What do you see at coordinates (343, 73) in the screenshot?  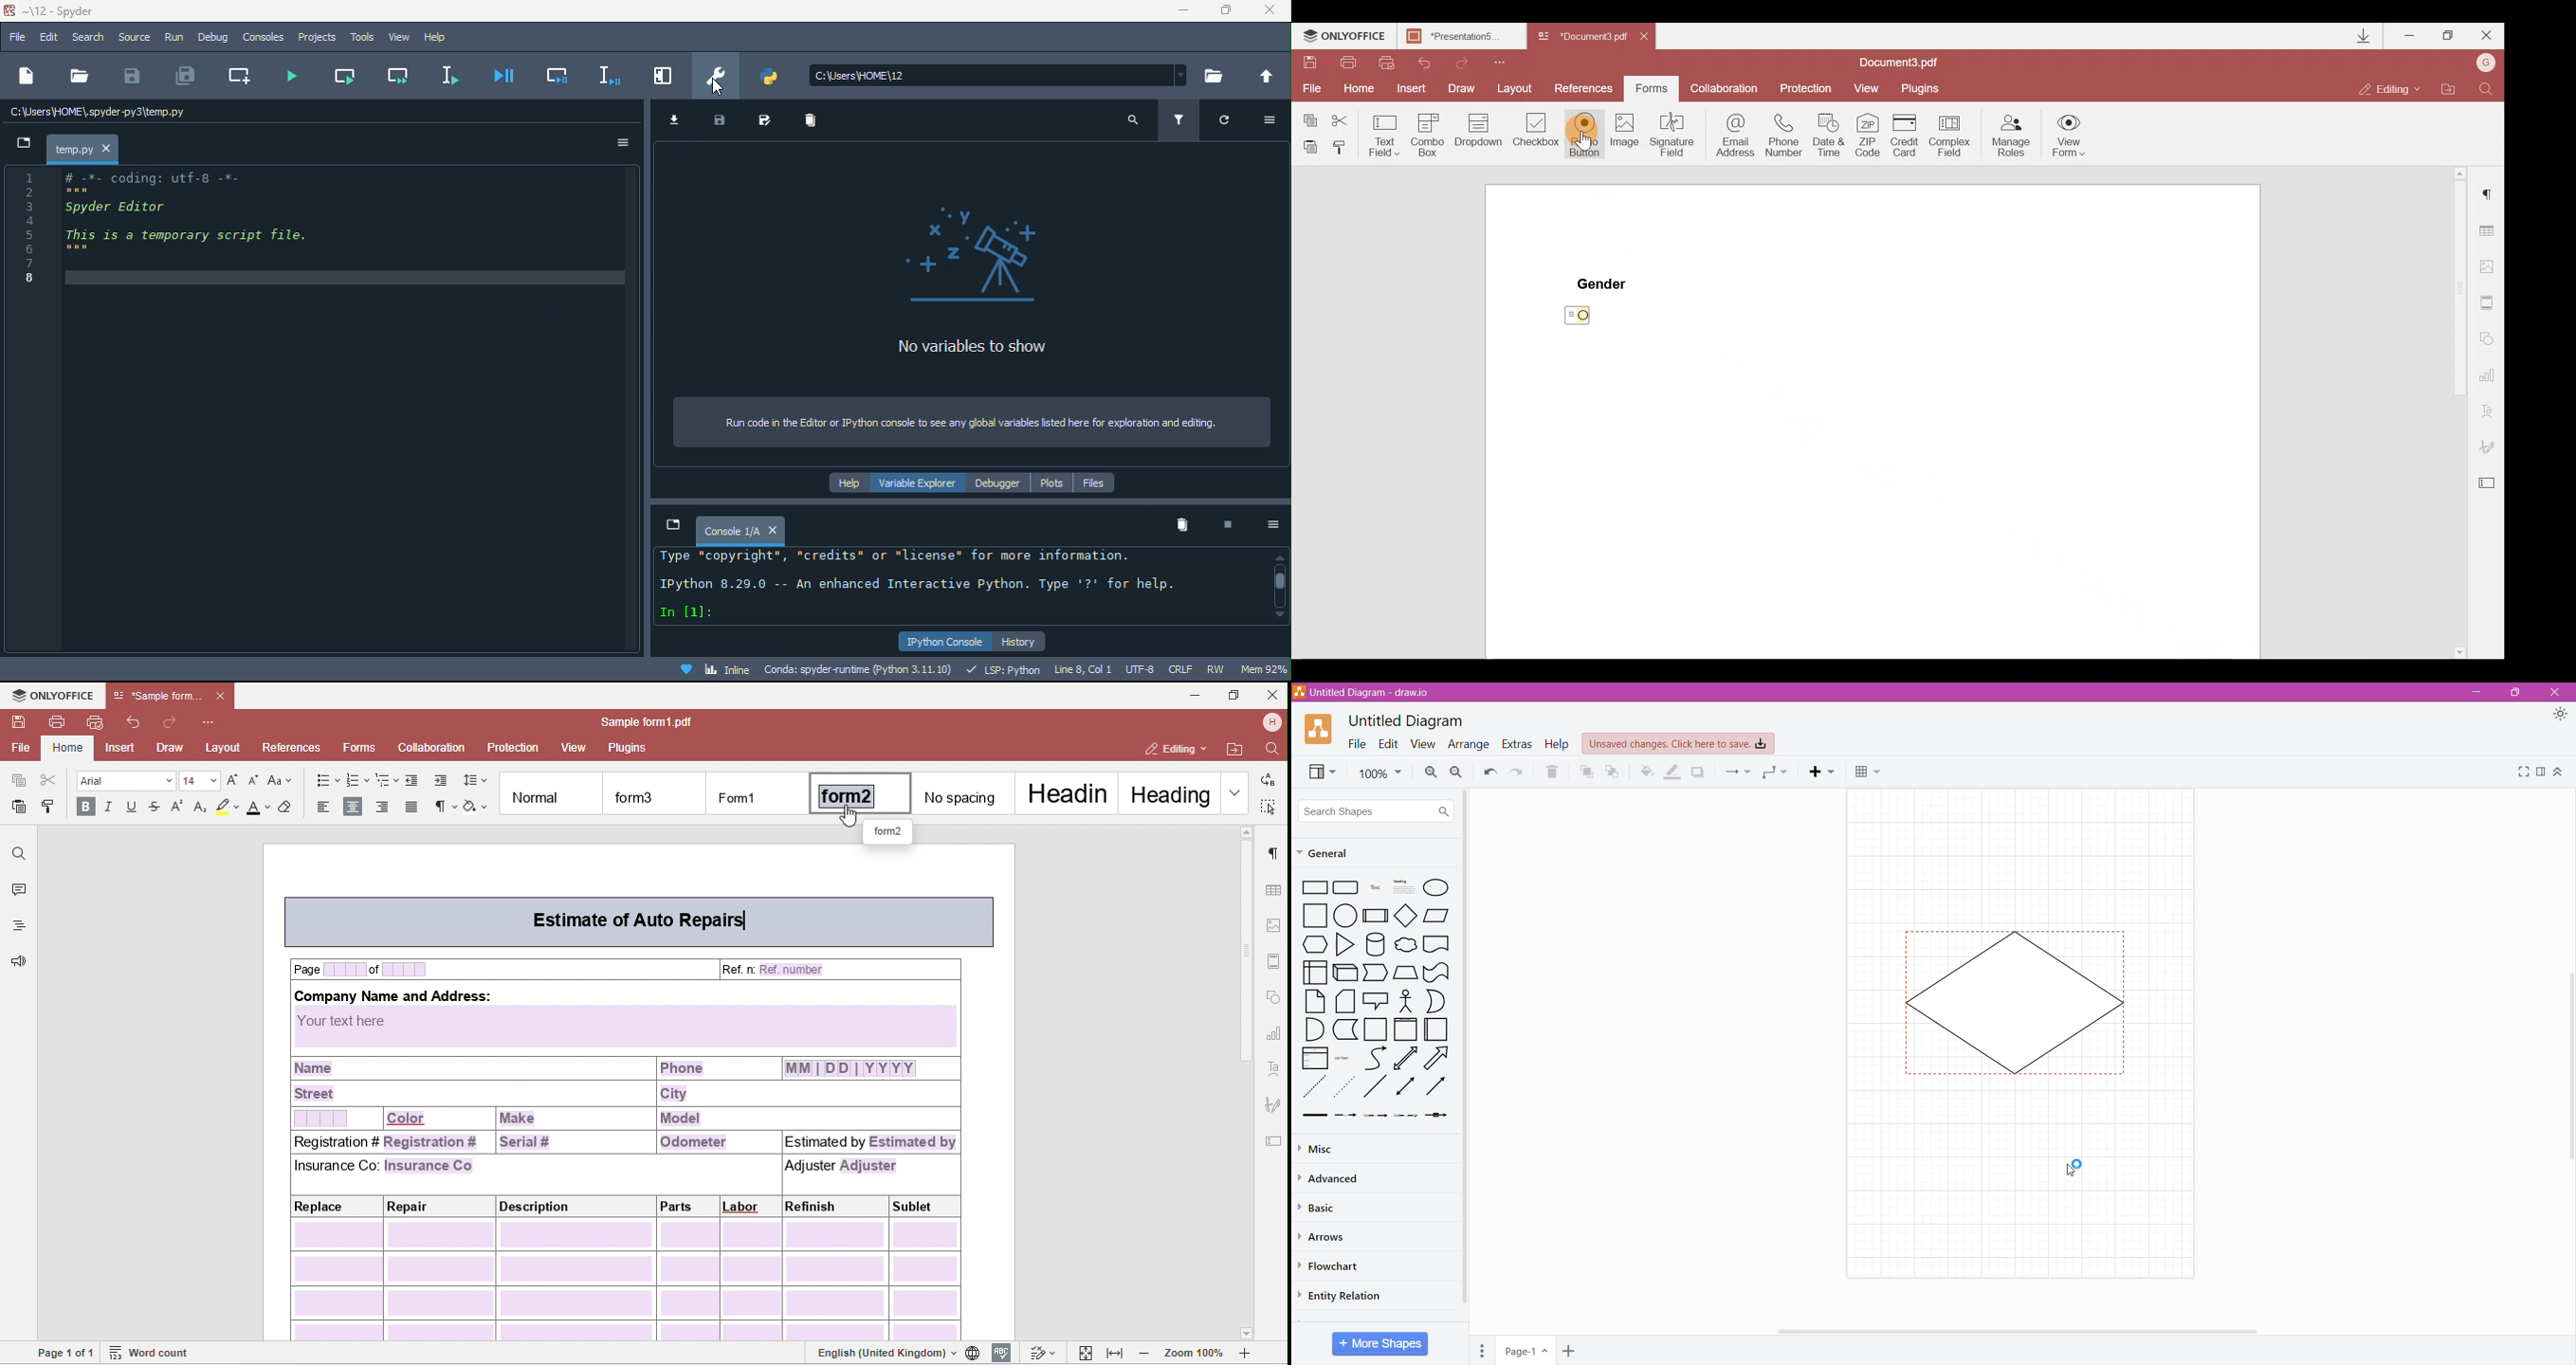 I see `run current cell` at bounding box center [343, 73].